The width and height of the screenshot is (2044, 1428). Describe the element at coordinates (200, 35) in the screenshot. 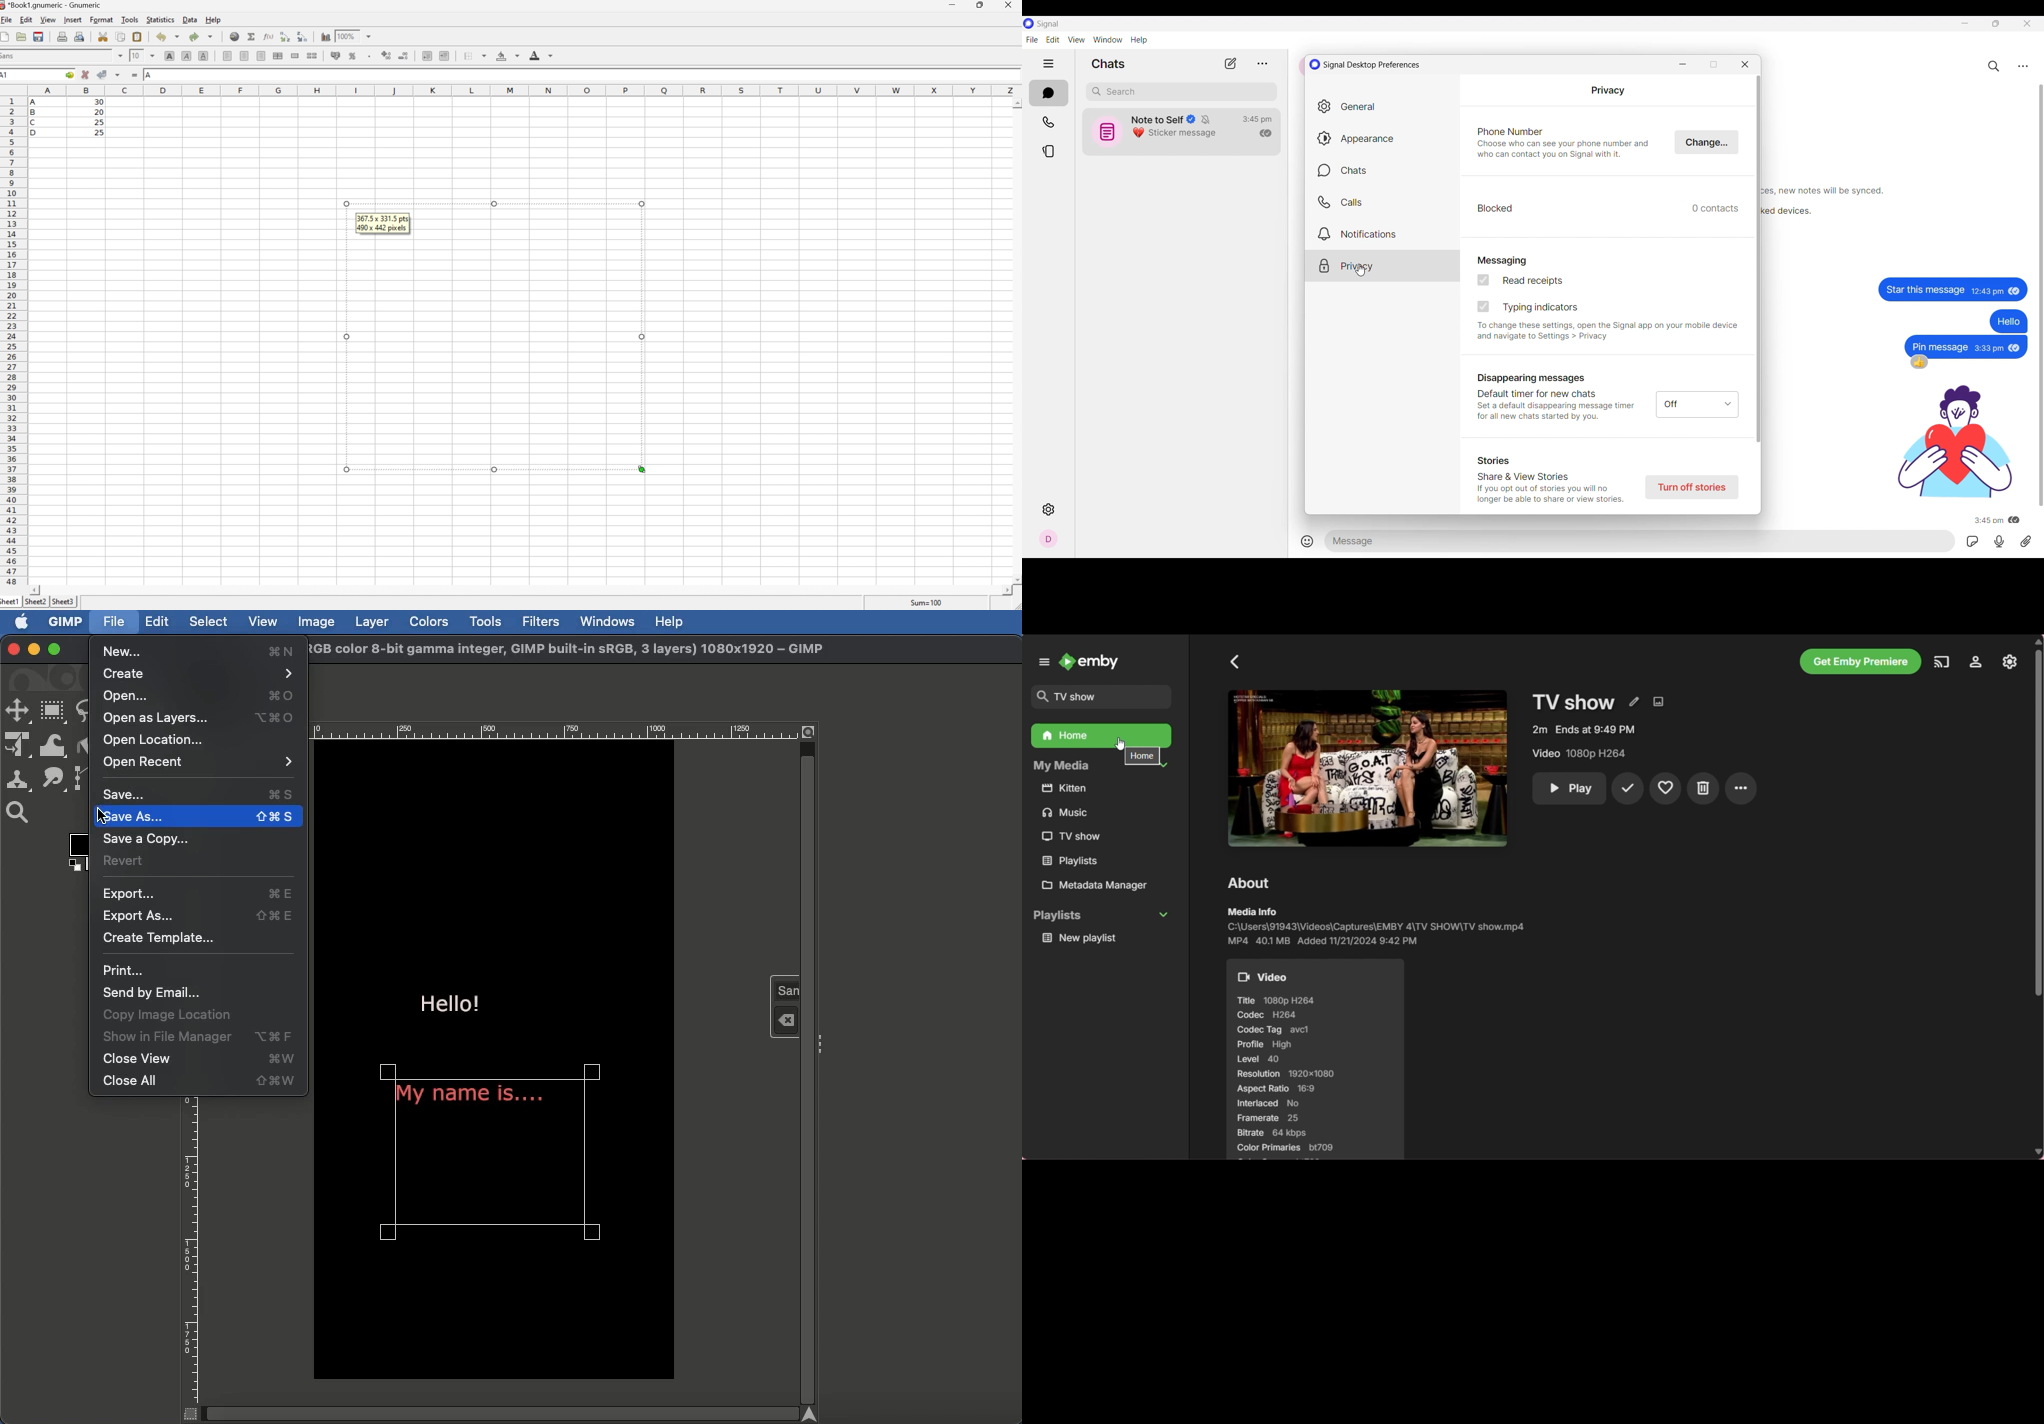

I see `Redo` at that location.